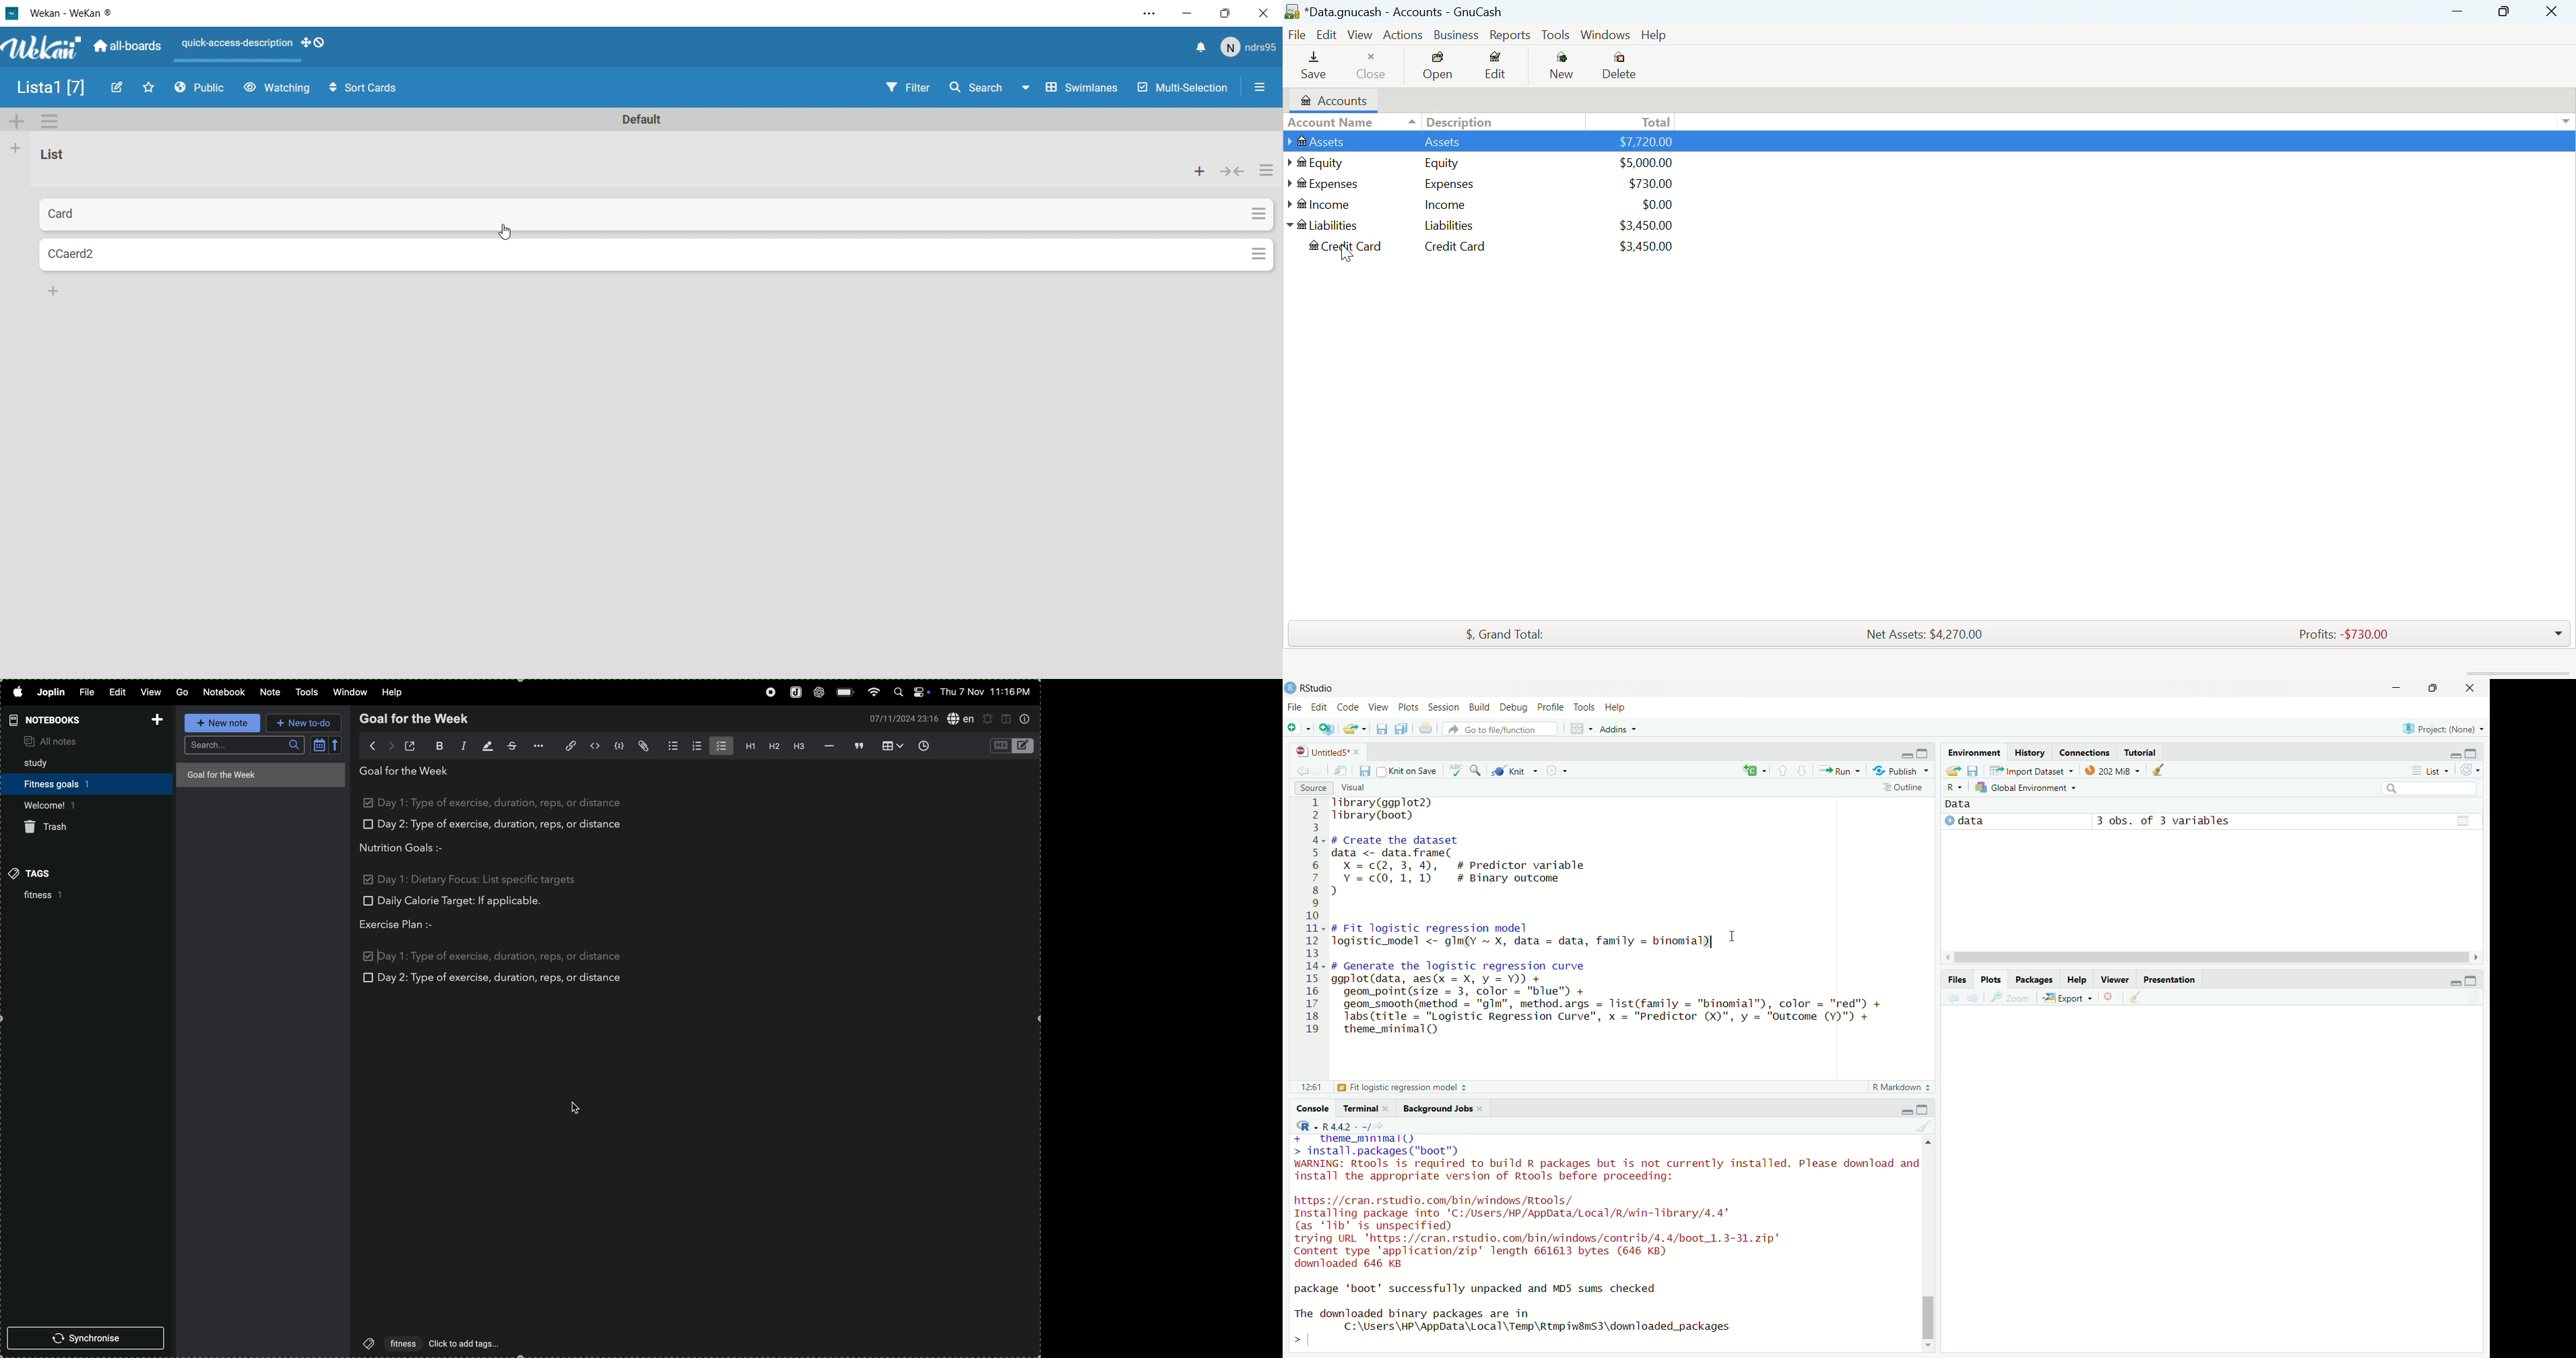  What do you see at coordinates (326, 747) in the screenshot?
I see `calendar` at bounding box center [326, 747].